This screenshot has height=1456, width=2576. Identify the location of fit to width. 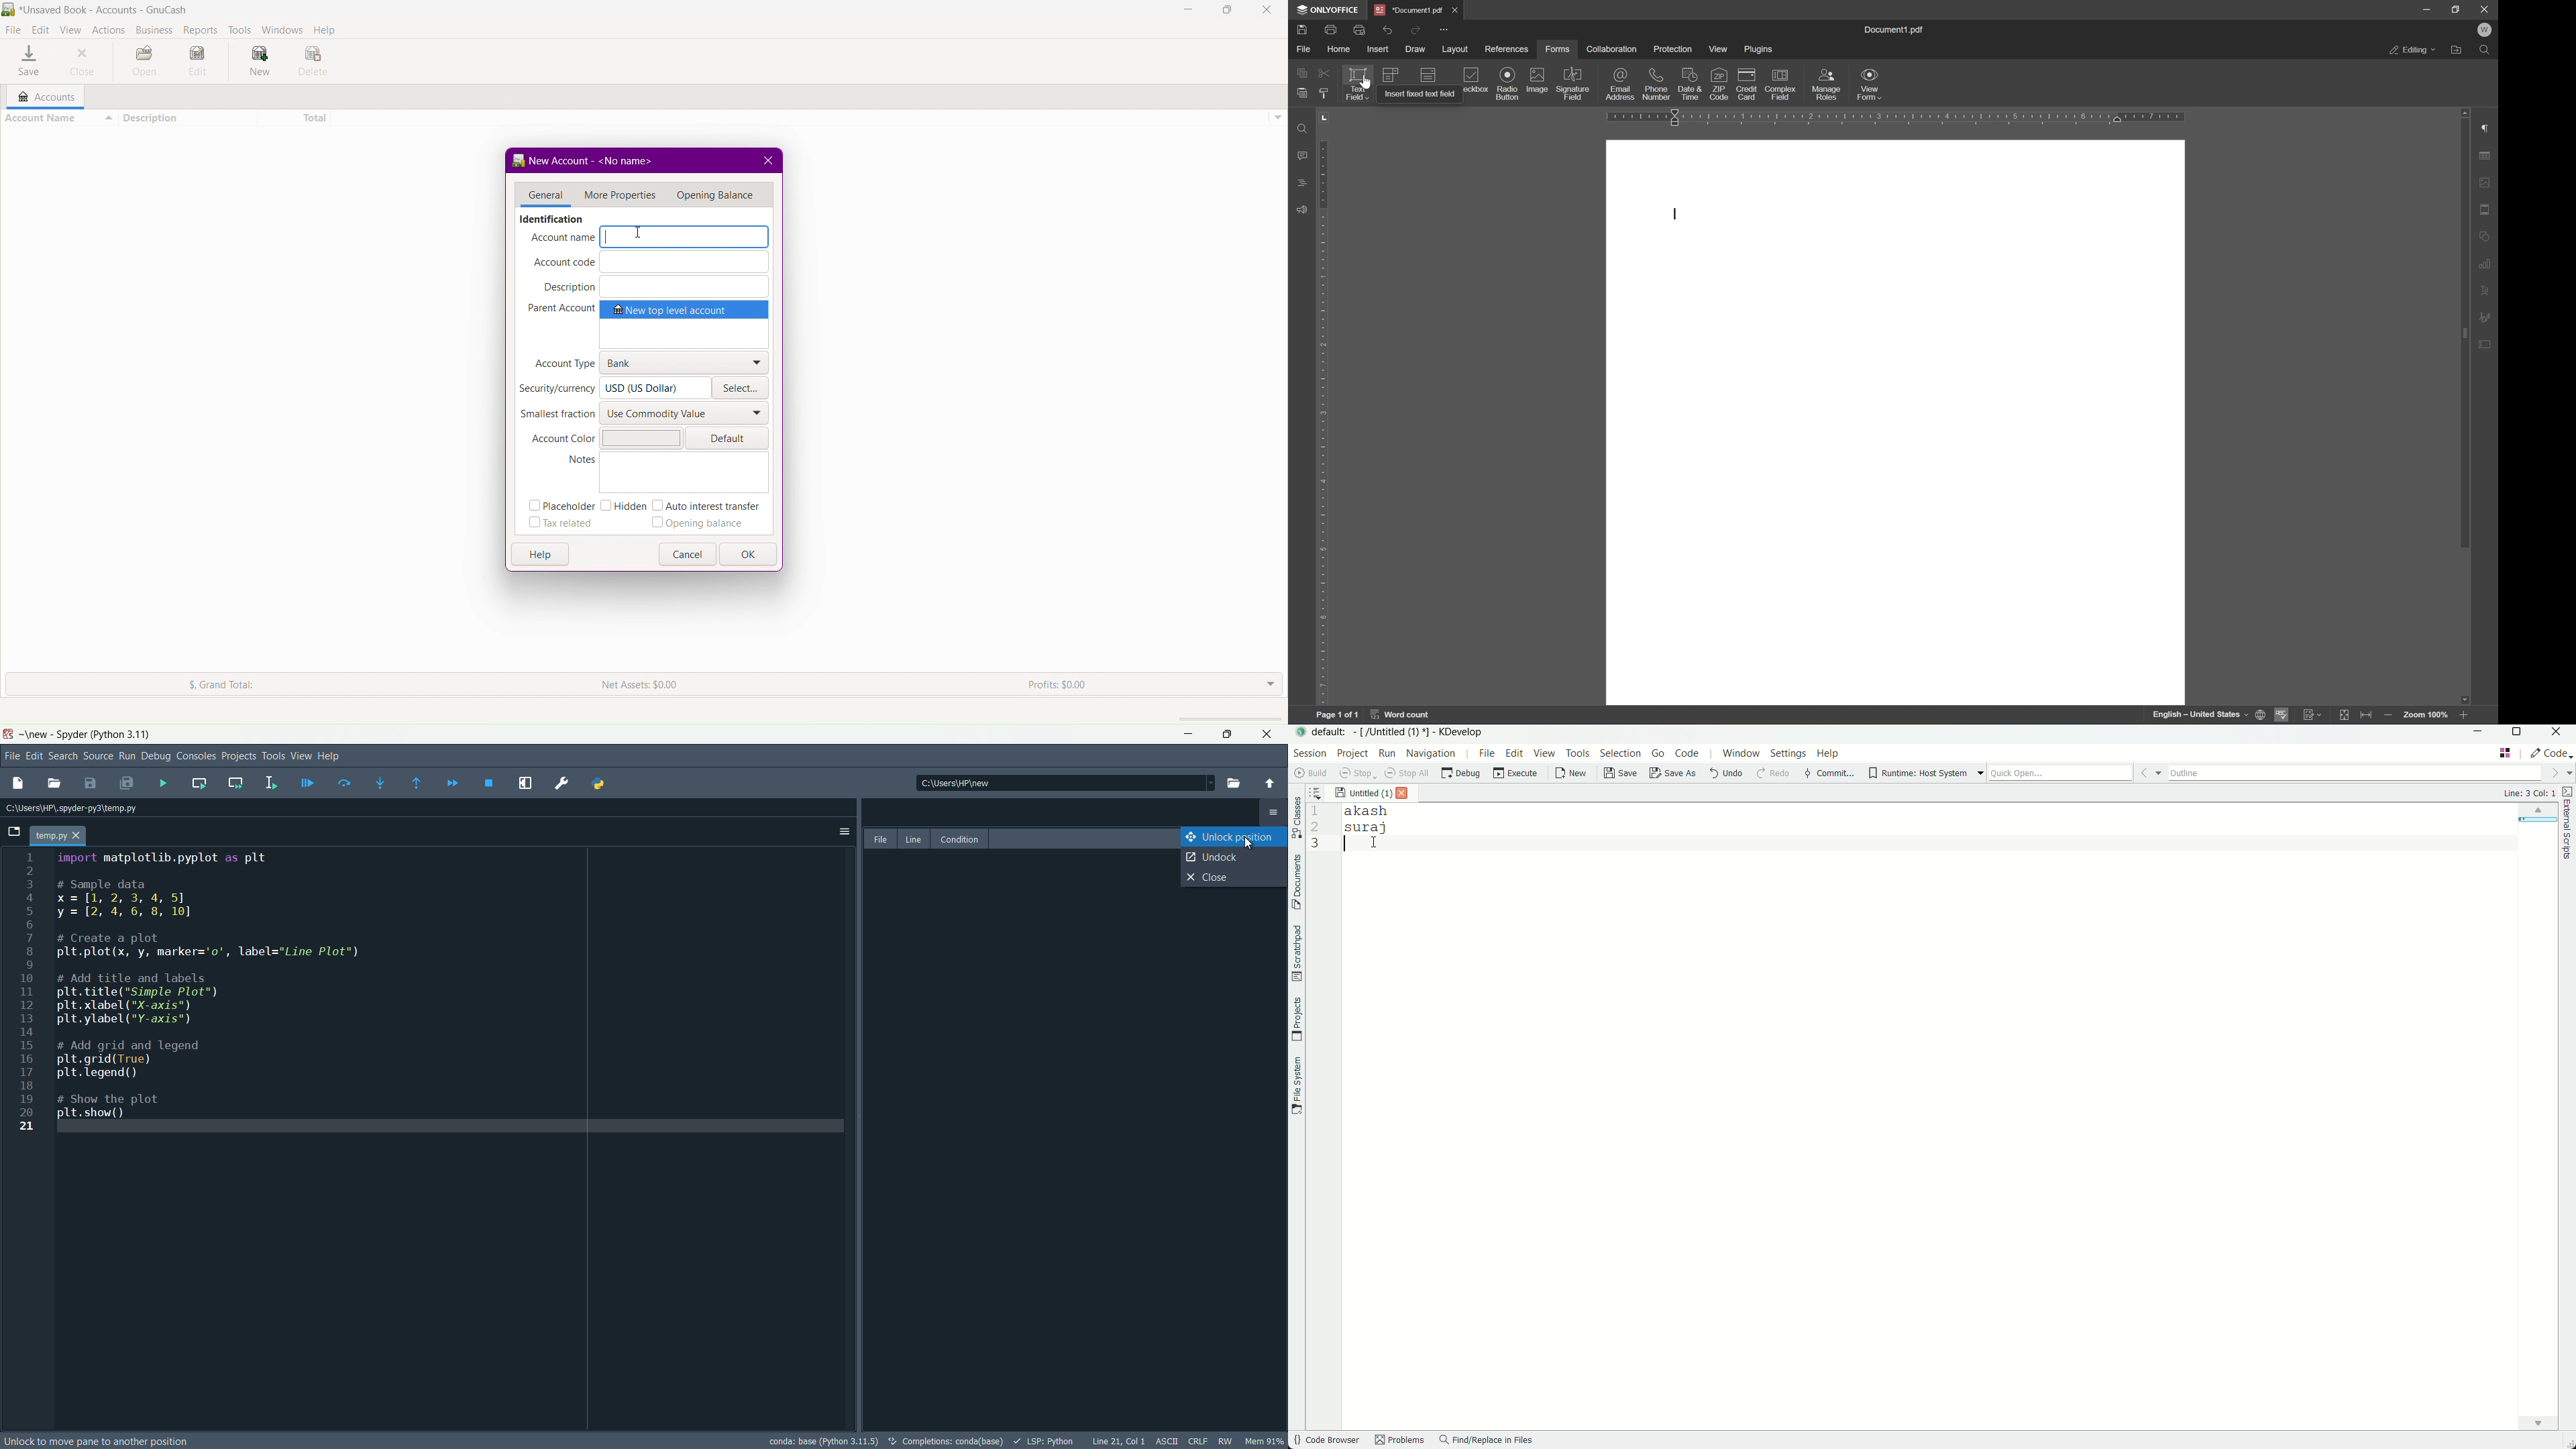
(2366, 717).